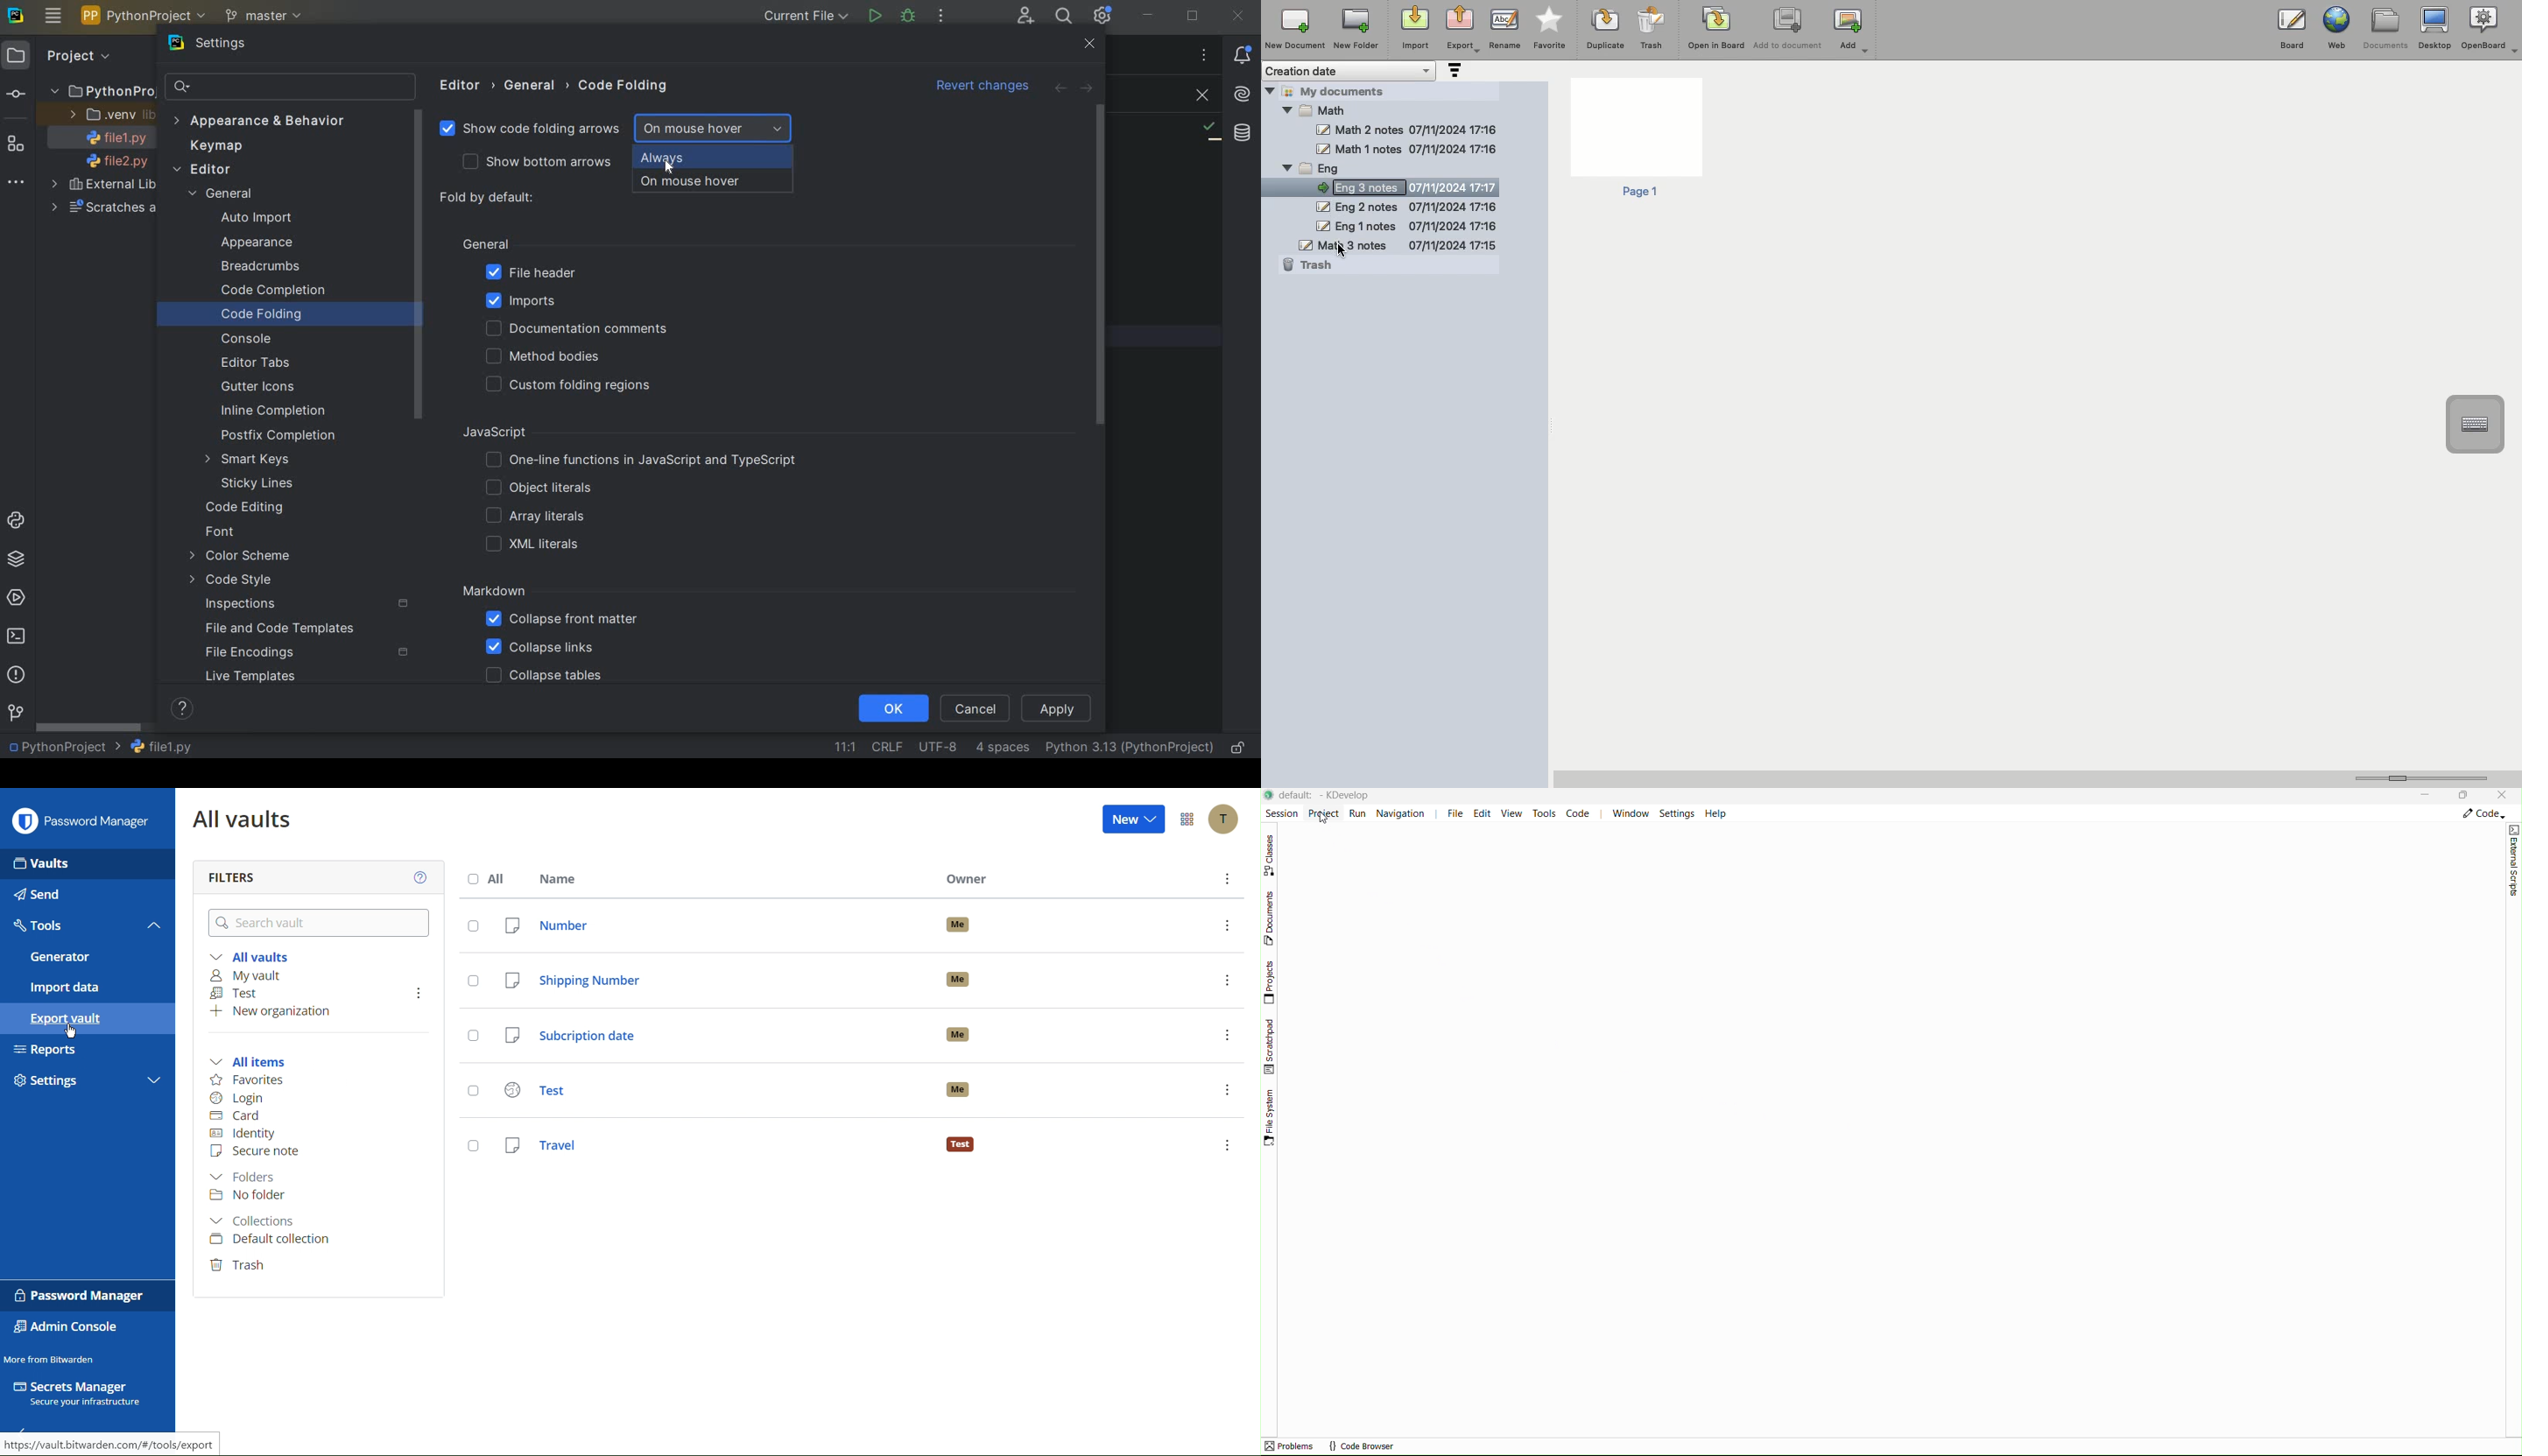 This screenshot has height=1456, width=2548. What do you see at coordinates (102, 92) in the screenshot?
I see `PythonProject` at bounding box center [102, 92].